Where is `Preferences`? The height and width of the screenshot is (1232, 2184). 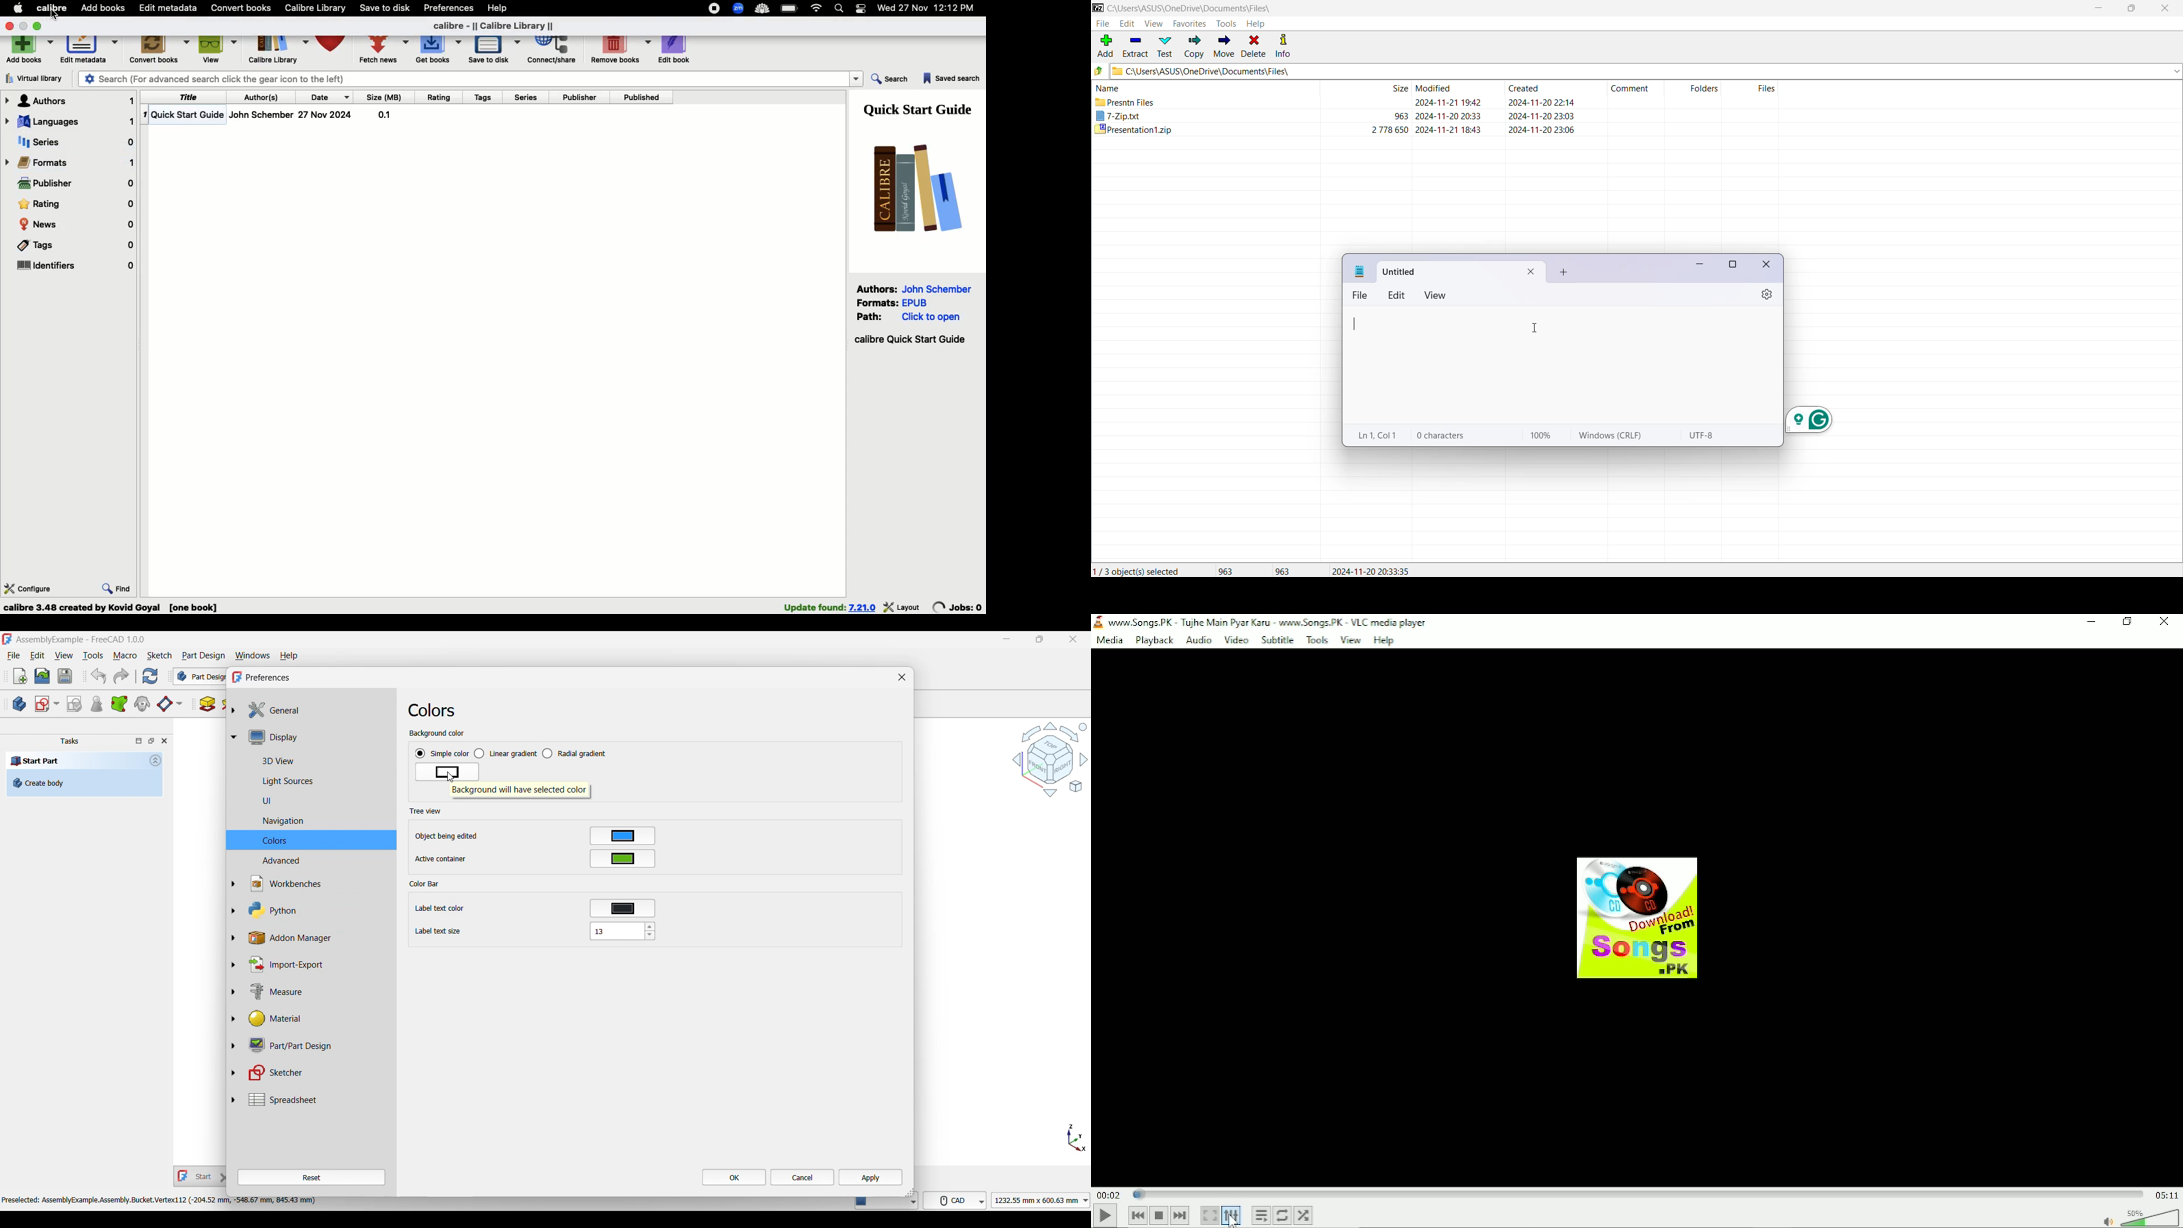 Preferences is located at coordinates (450, 7).